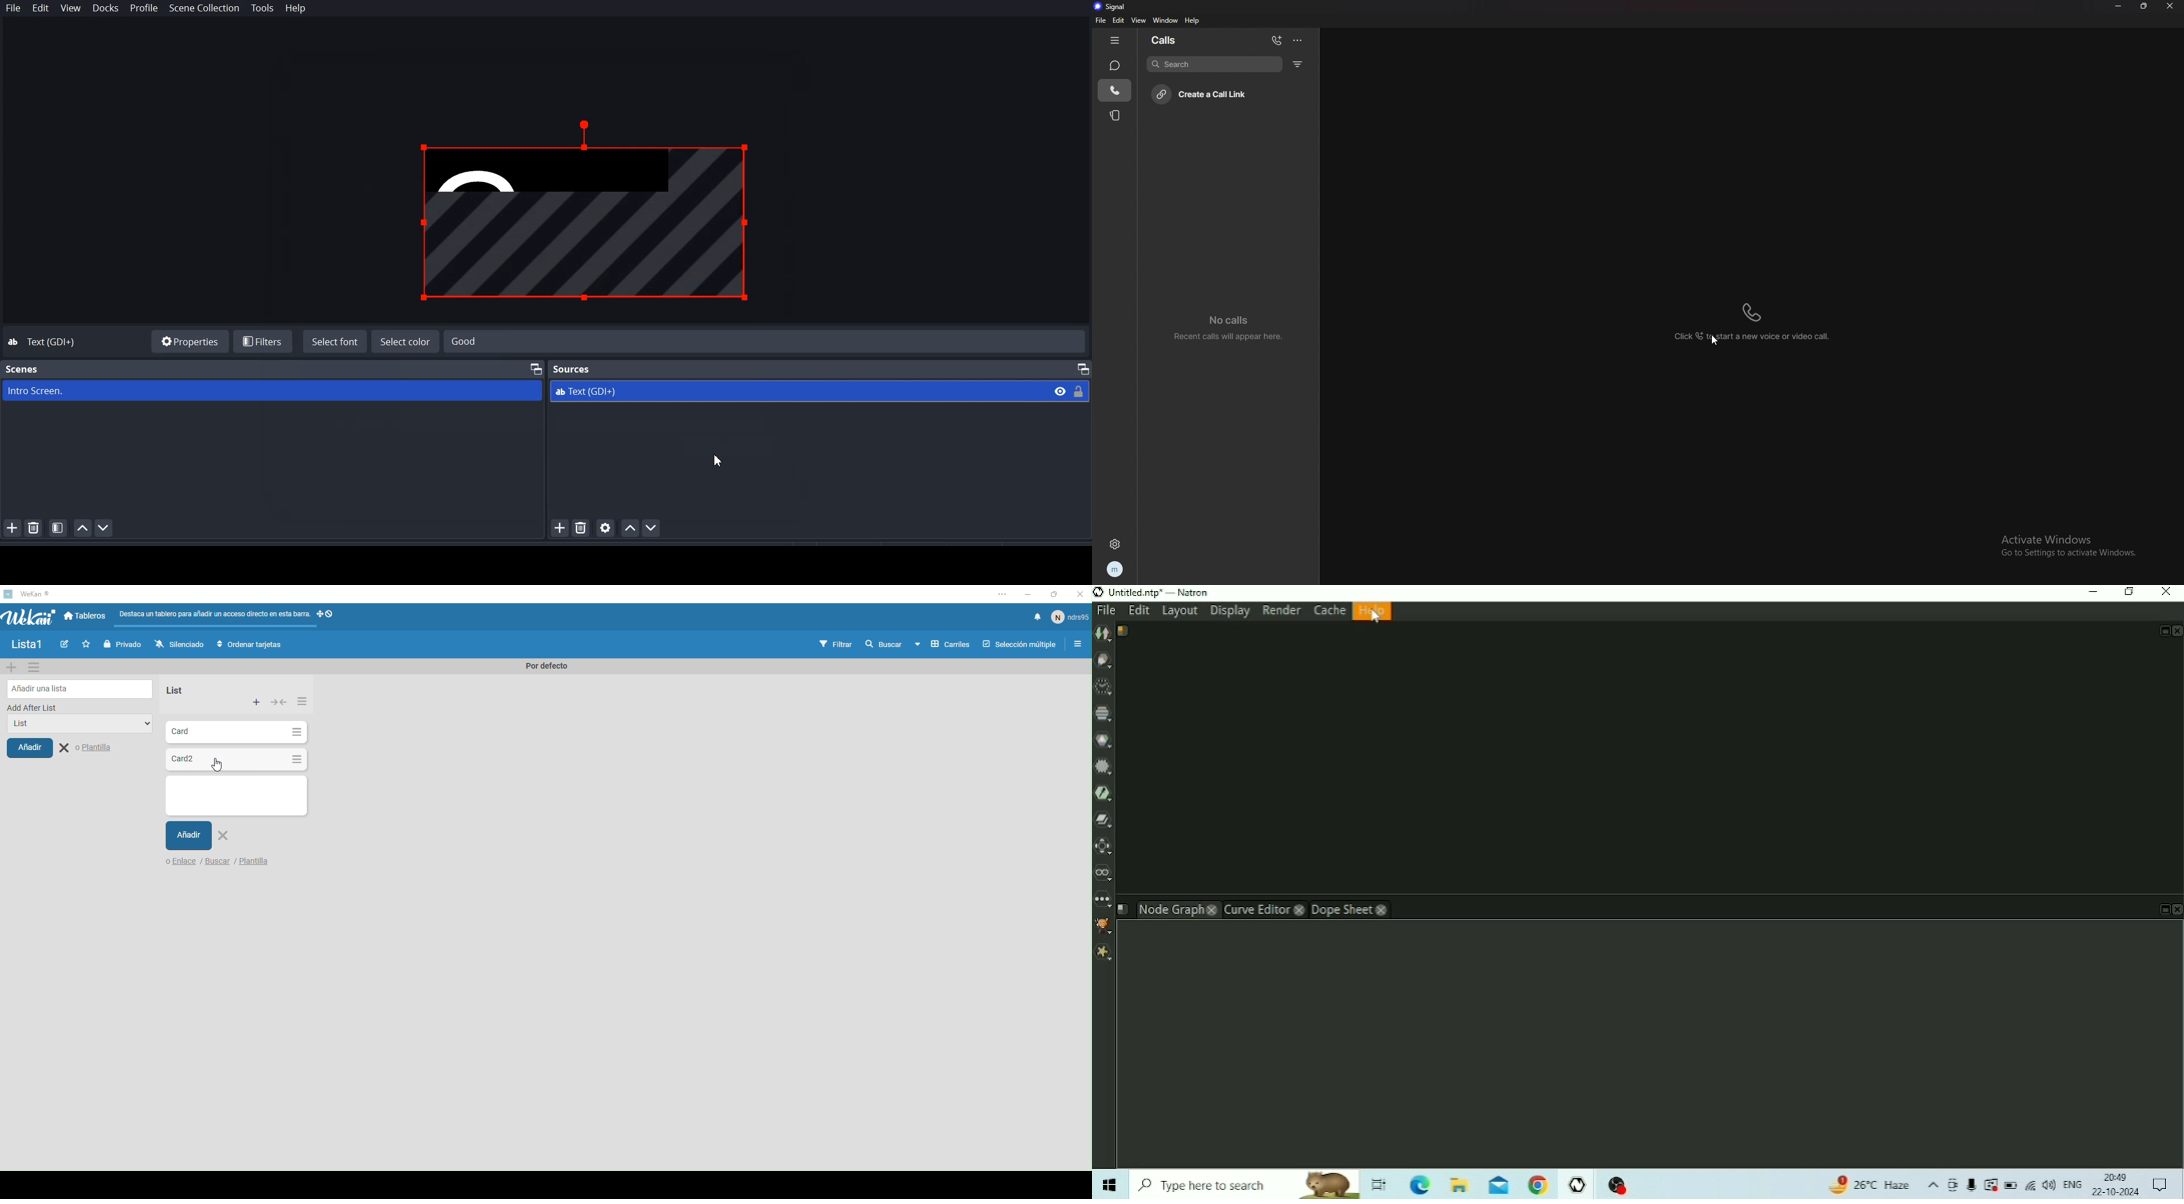  Describe the element at coordinates (105, 9) in the screenshot. I see `Docks` at that location.